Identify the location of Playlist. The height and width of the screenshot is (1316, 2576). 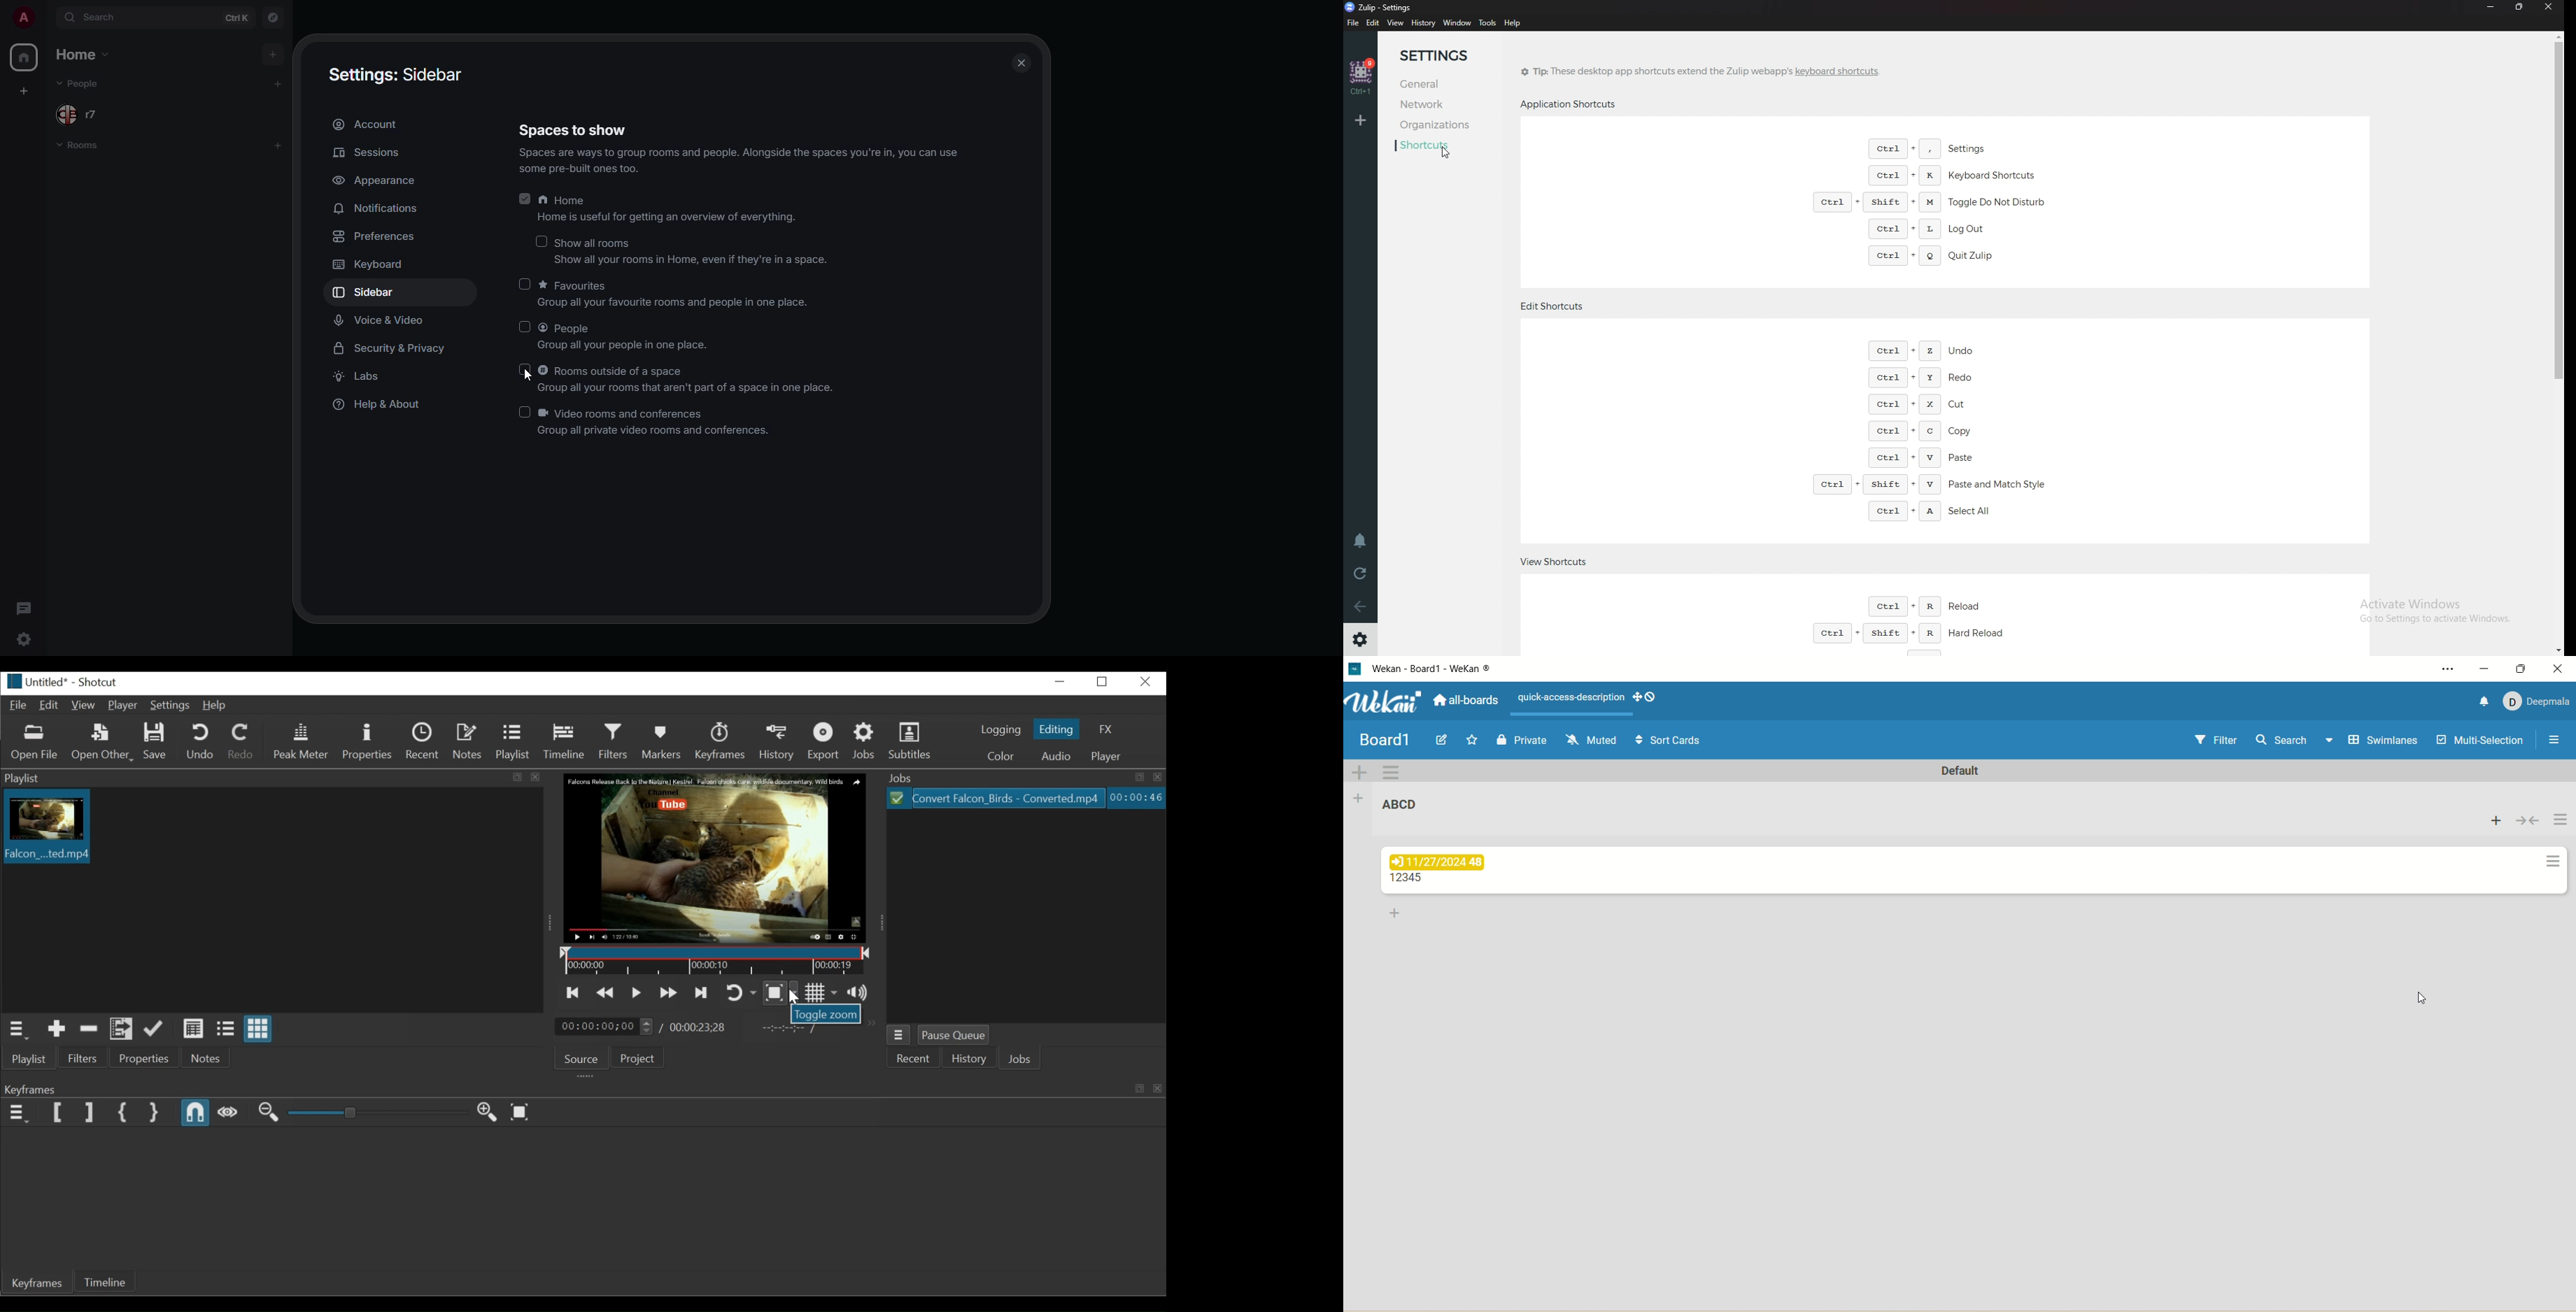
(30, 1058).